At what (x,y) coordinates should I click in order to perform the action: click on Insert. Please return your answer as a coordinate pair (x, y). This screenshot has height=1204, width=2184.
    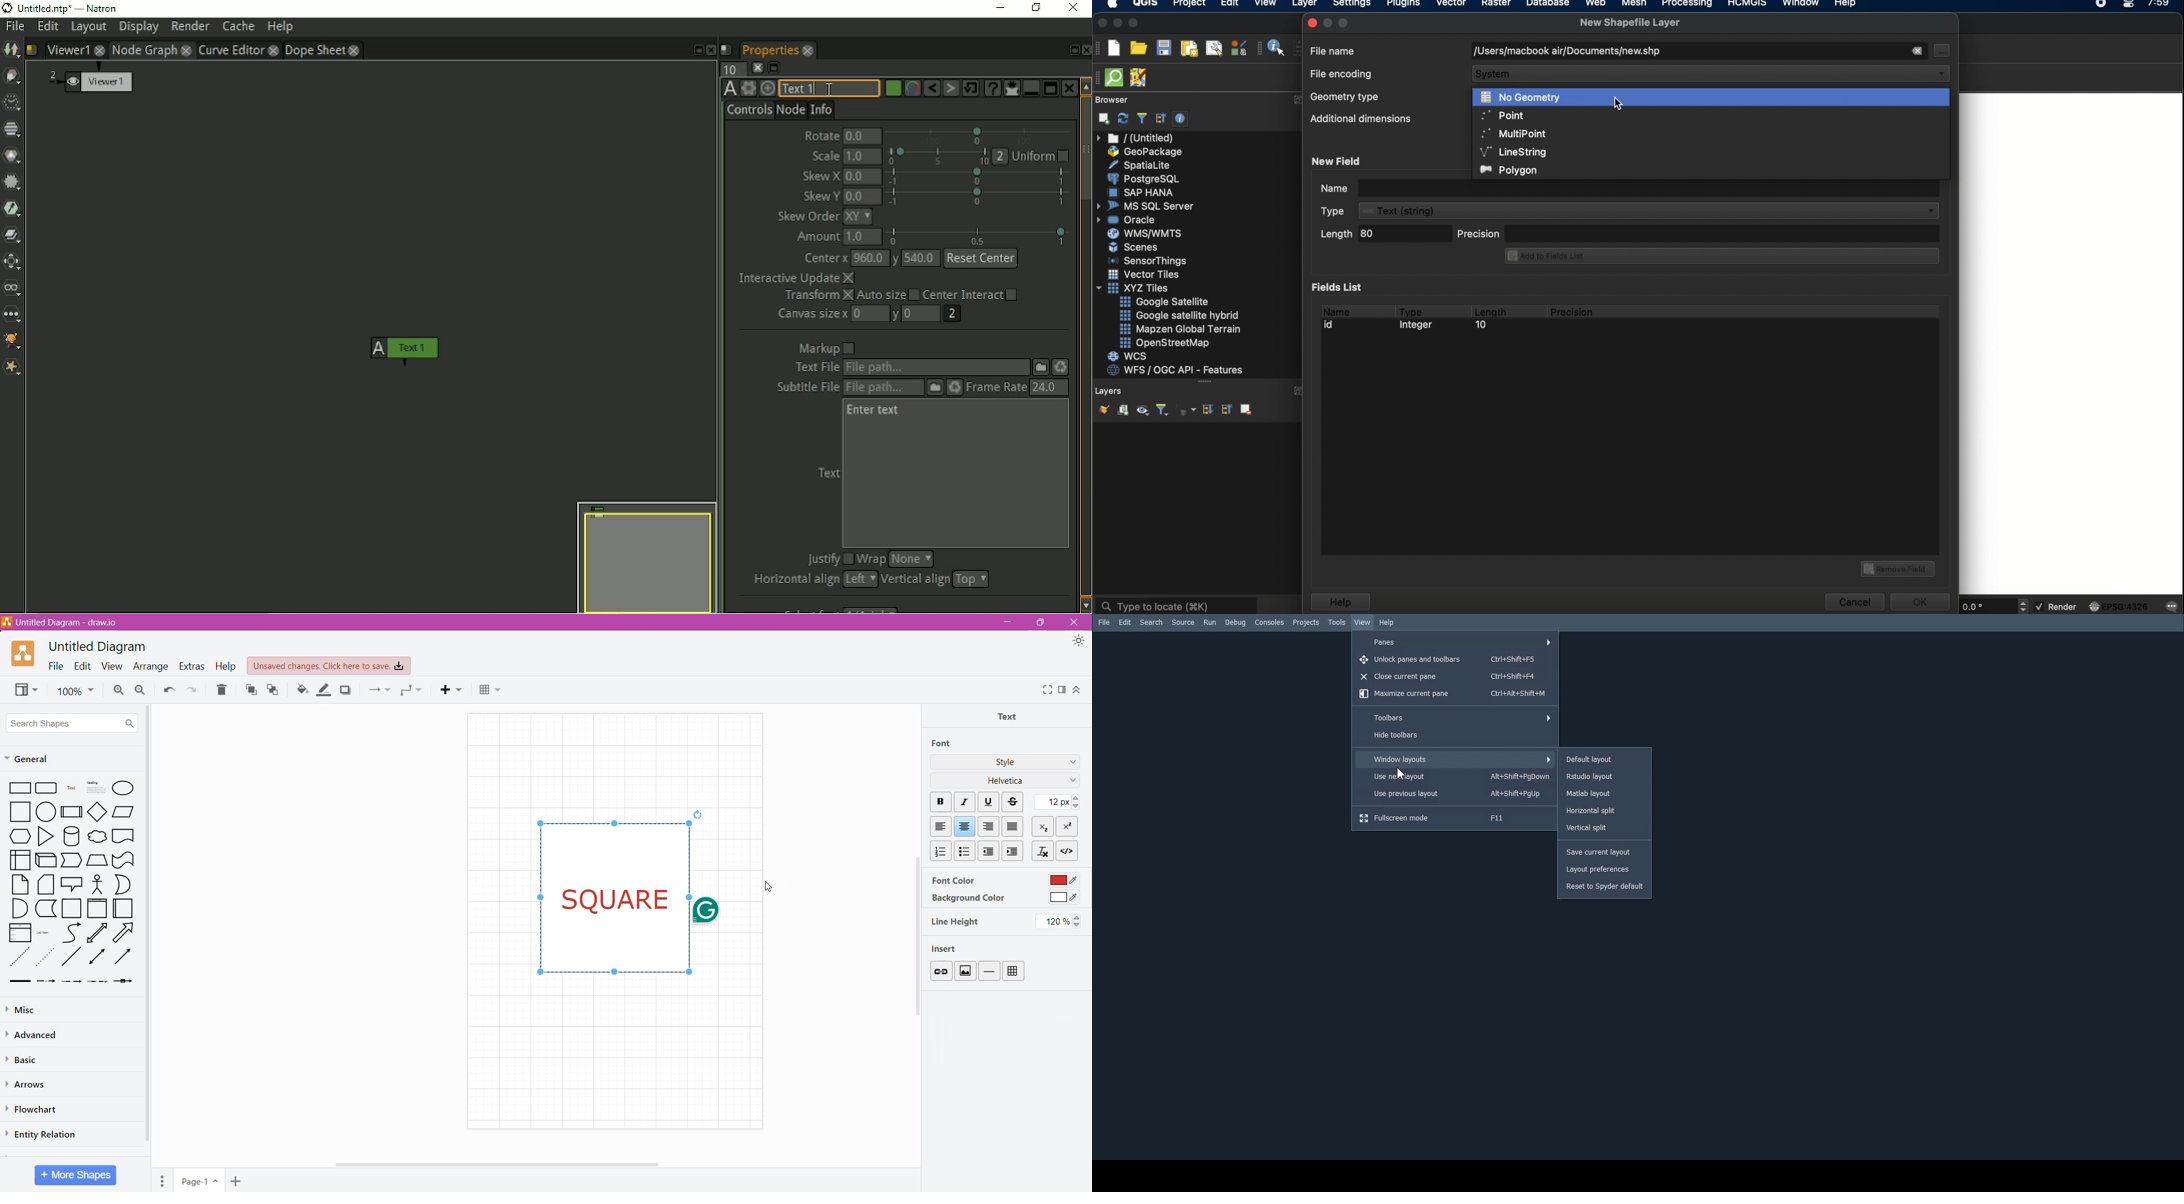
    Looking at the image, I should click on (450, 691).